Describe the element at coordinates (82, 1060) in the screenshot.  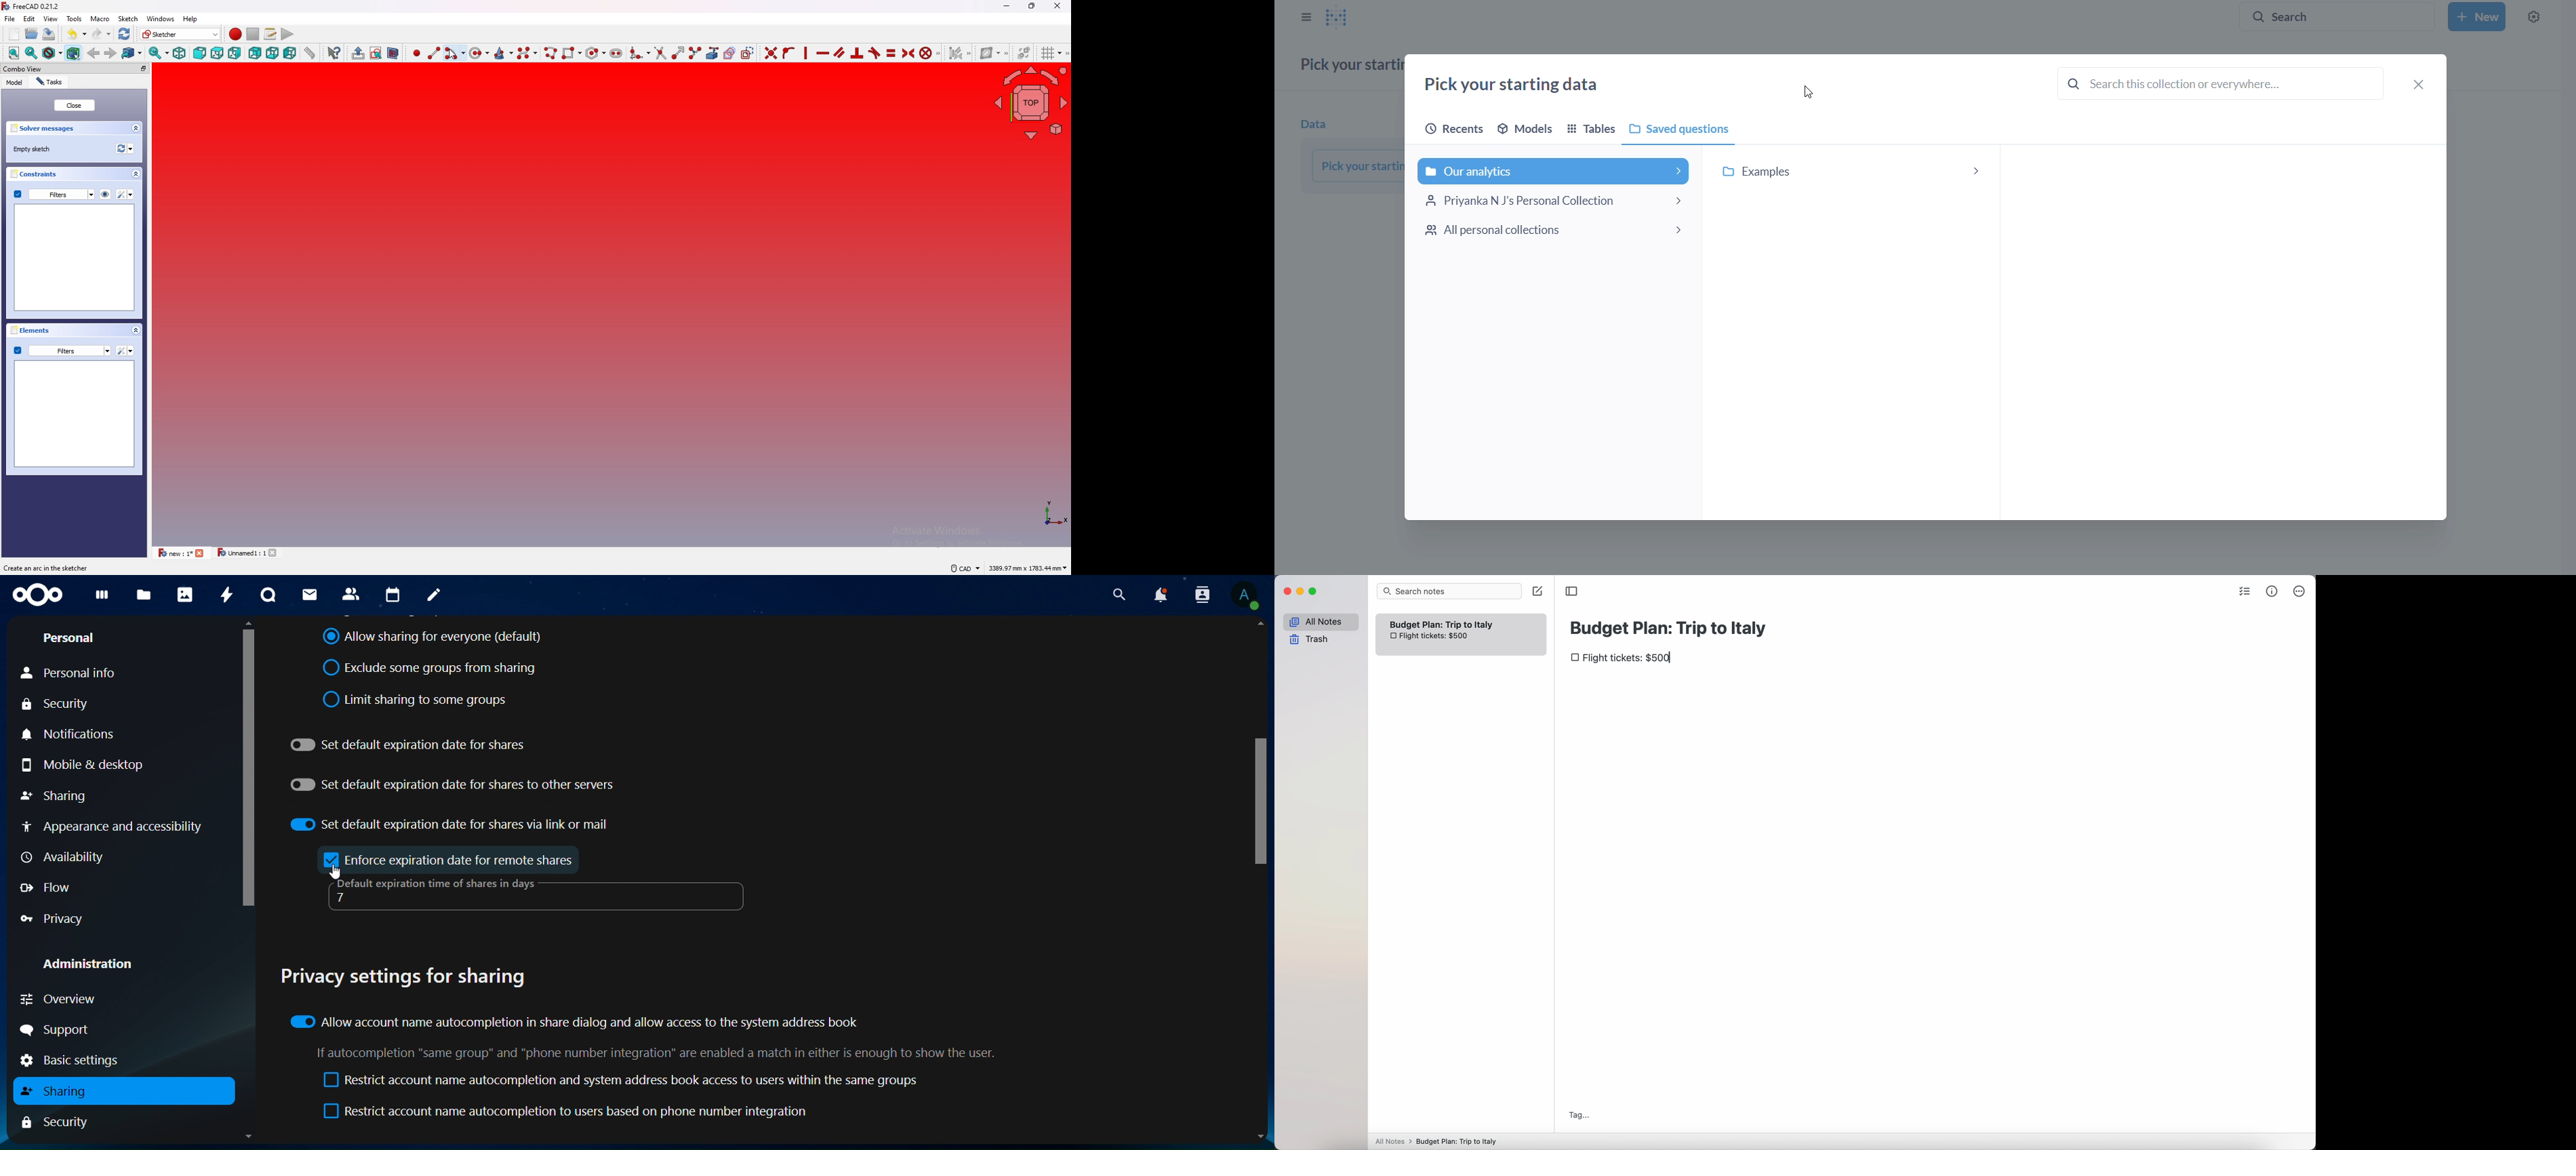
I see `basic settings` at that location.